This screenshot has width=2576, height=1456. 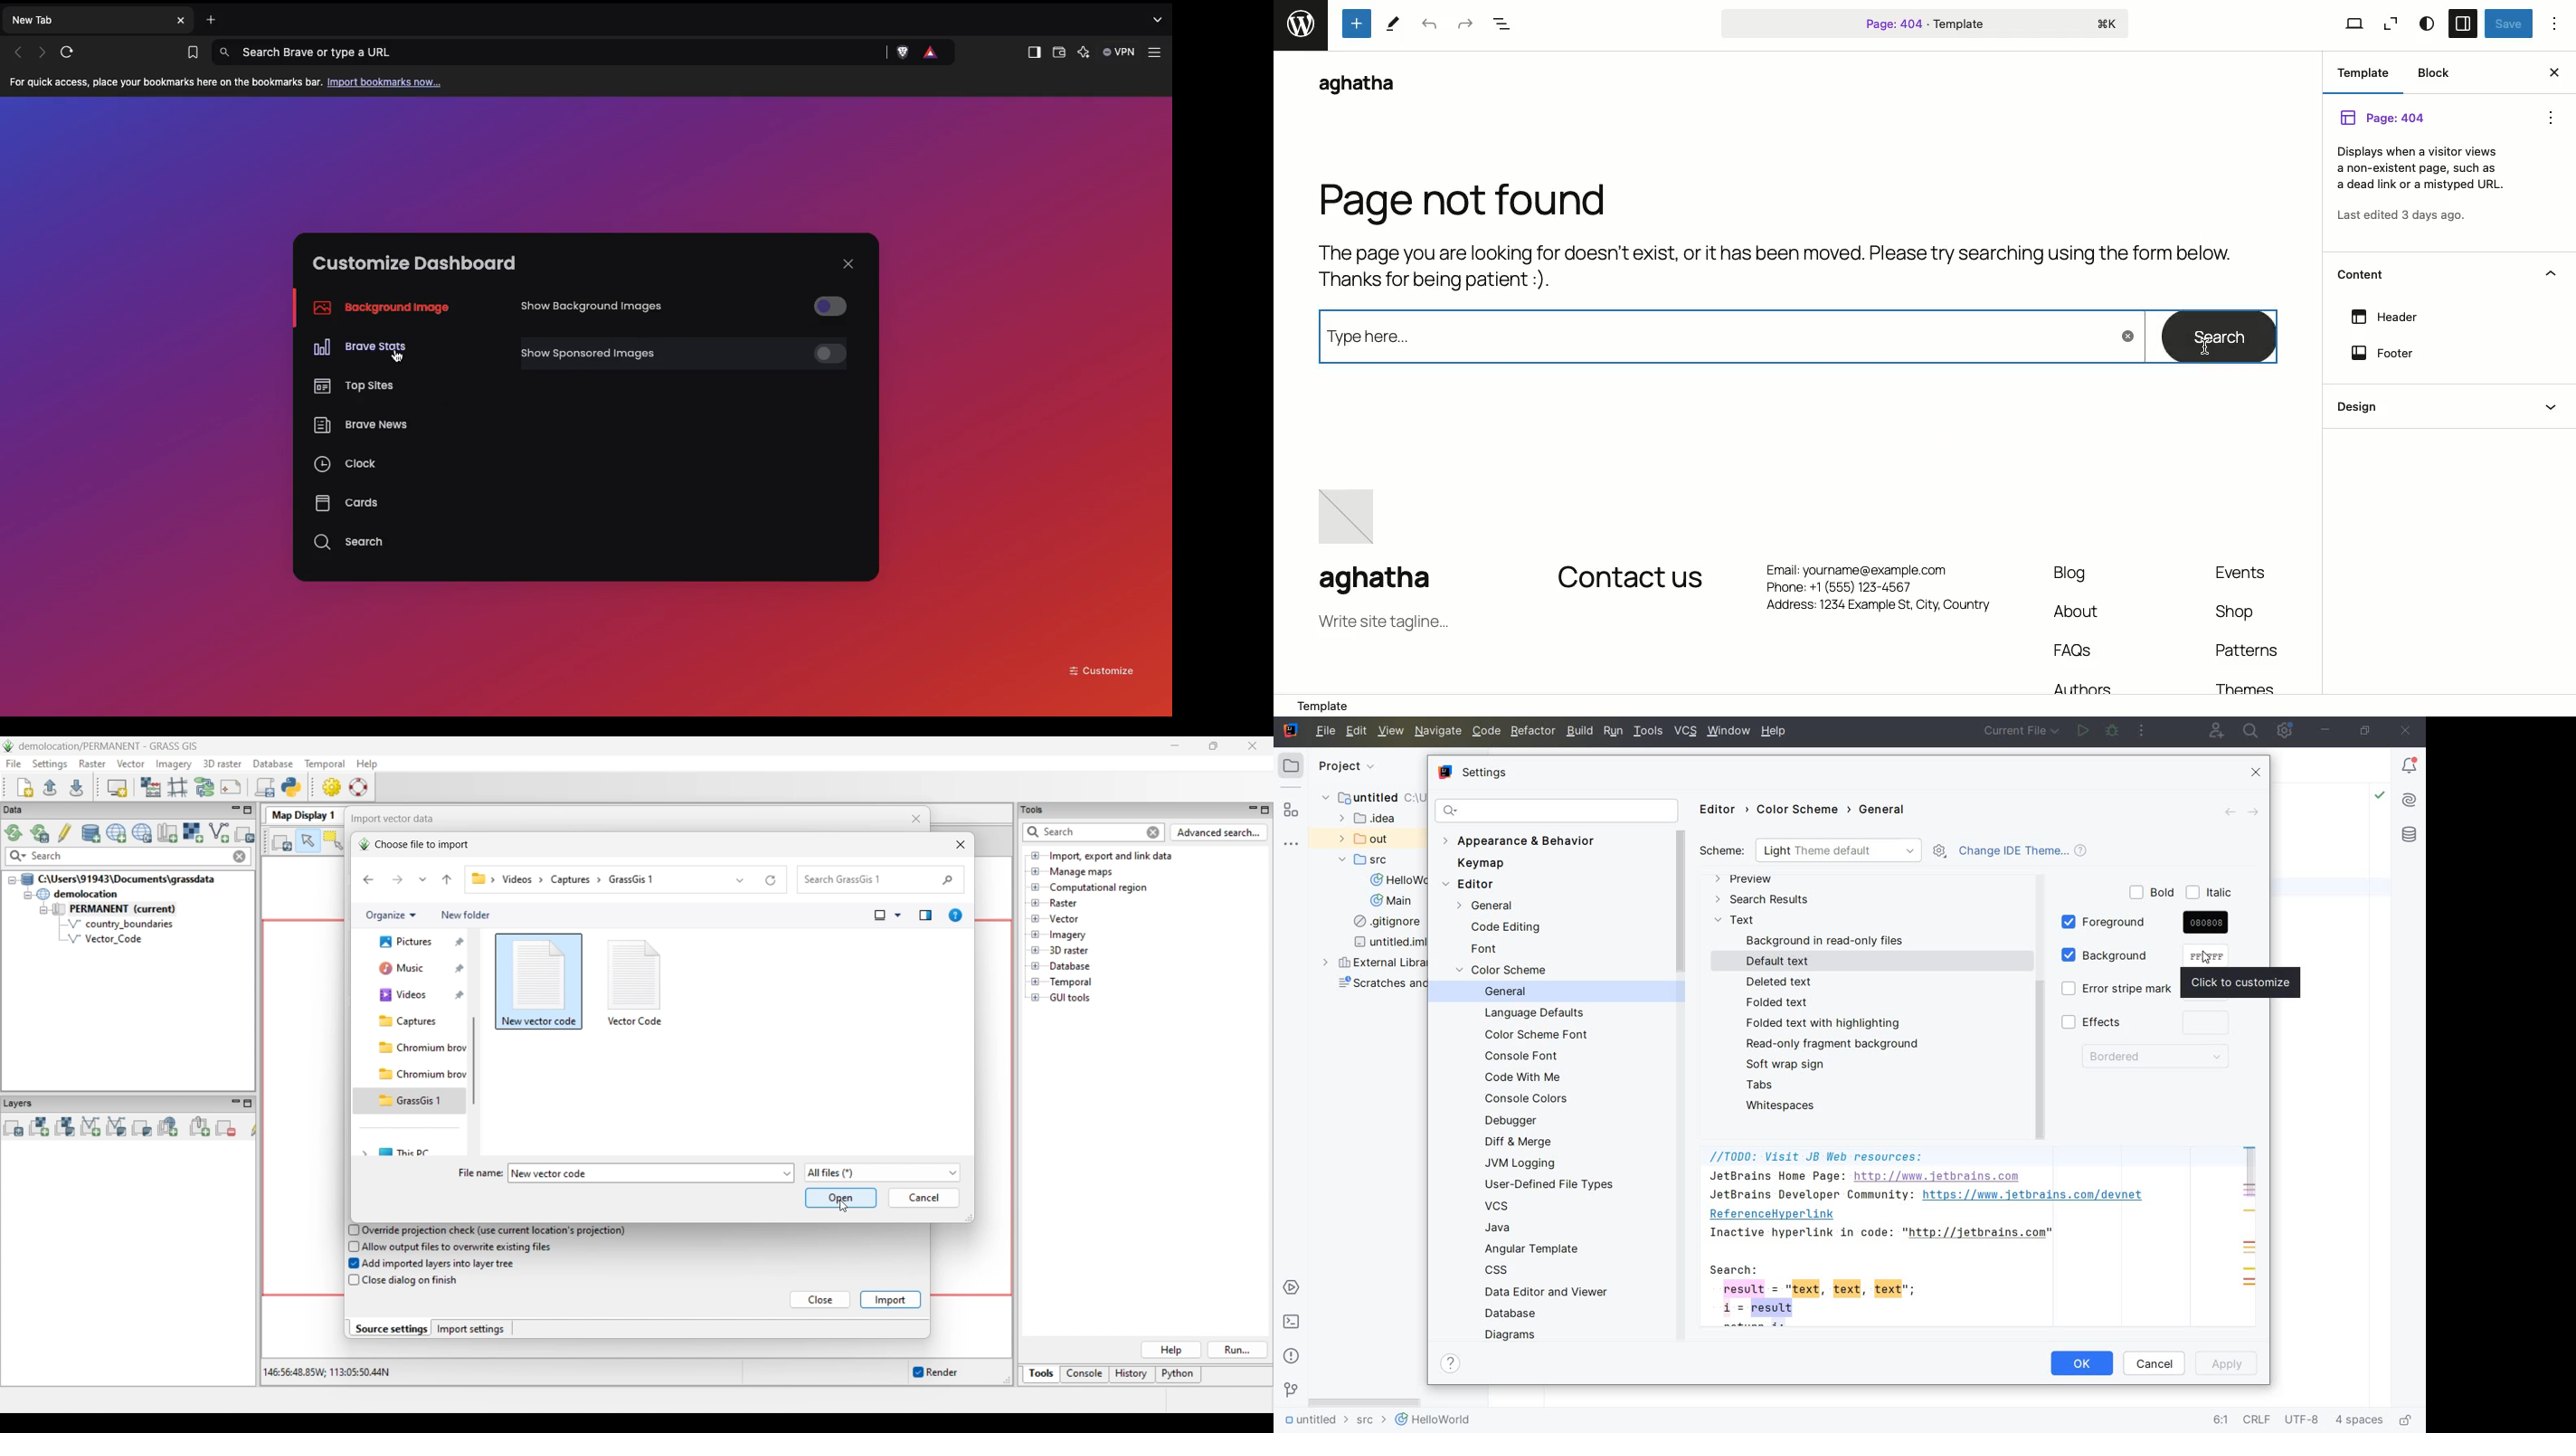 I want to click on CODE WITH ME, so click(x=1525, y=1080).